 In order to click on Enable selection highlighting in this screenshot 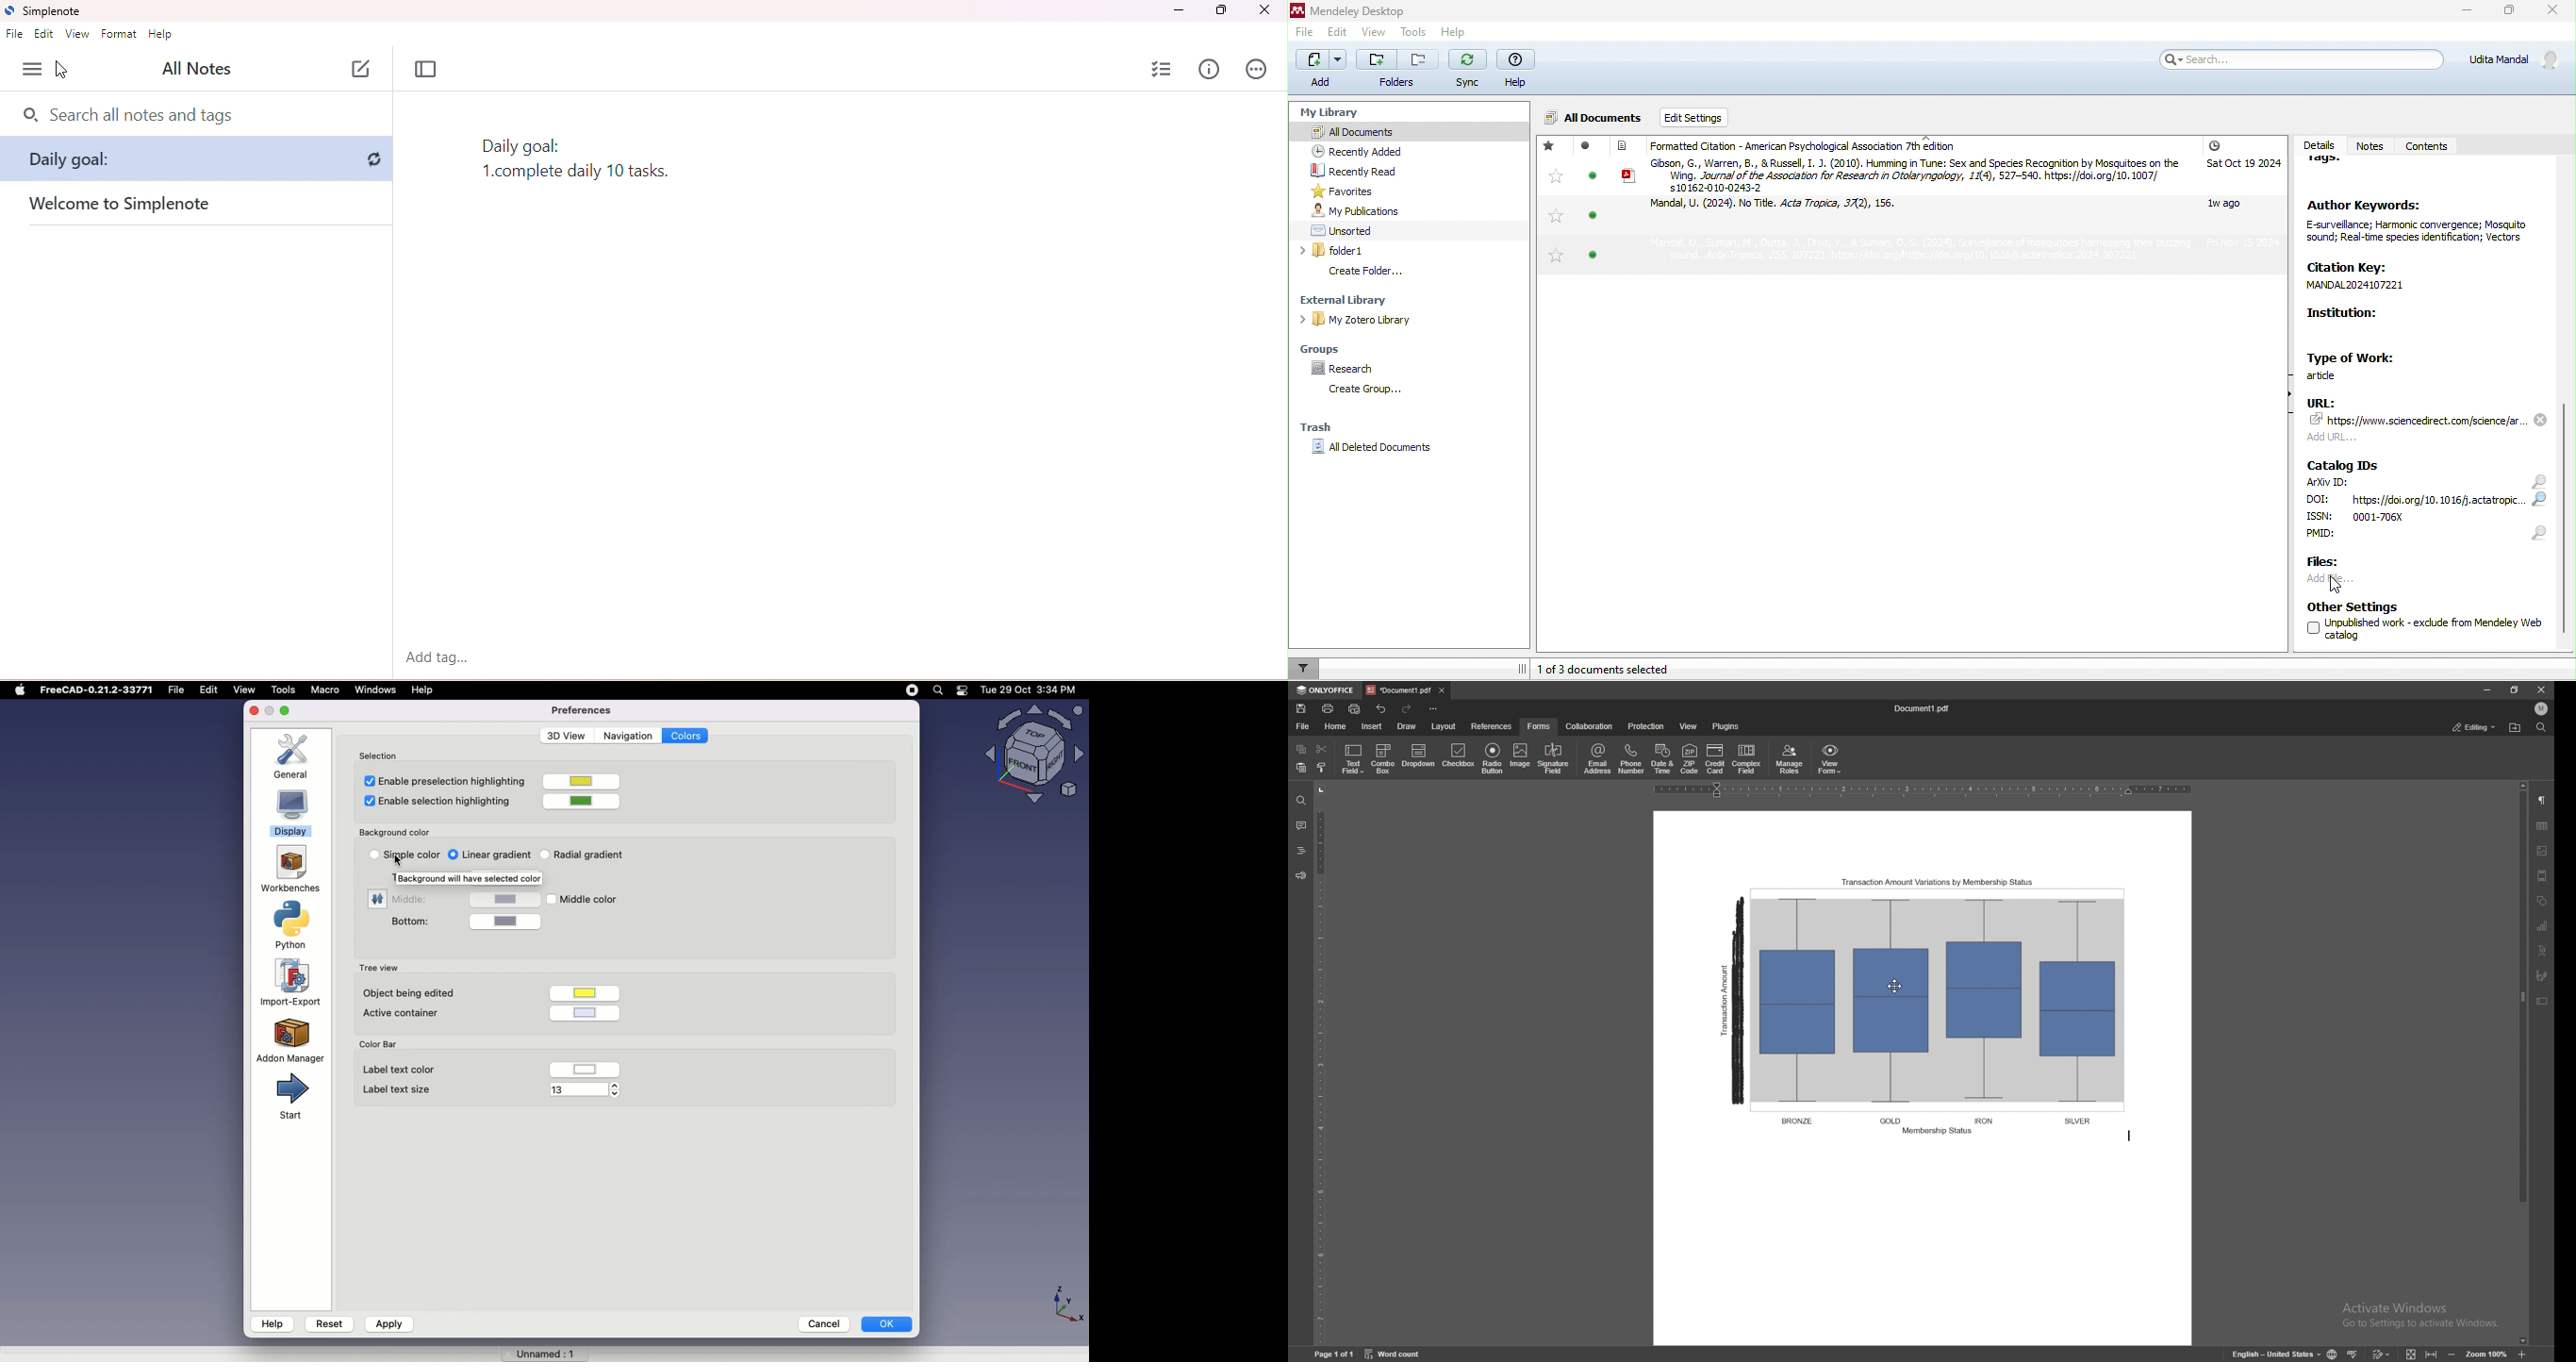, I will do `click(440, 803)`.